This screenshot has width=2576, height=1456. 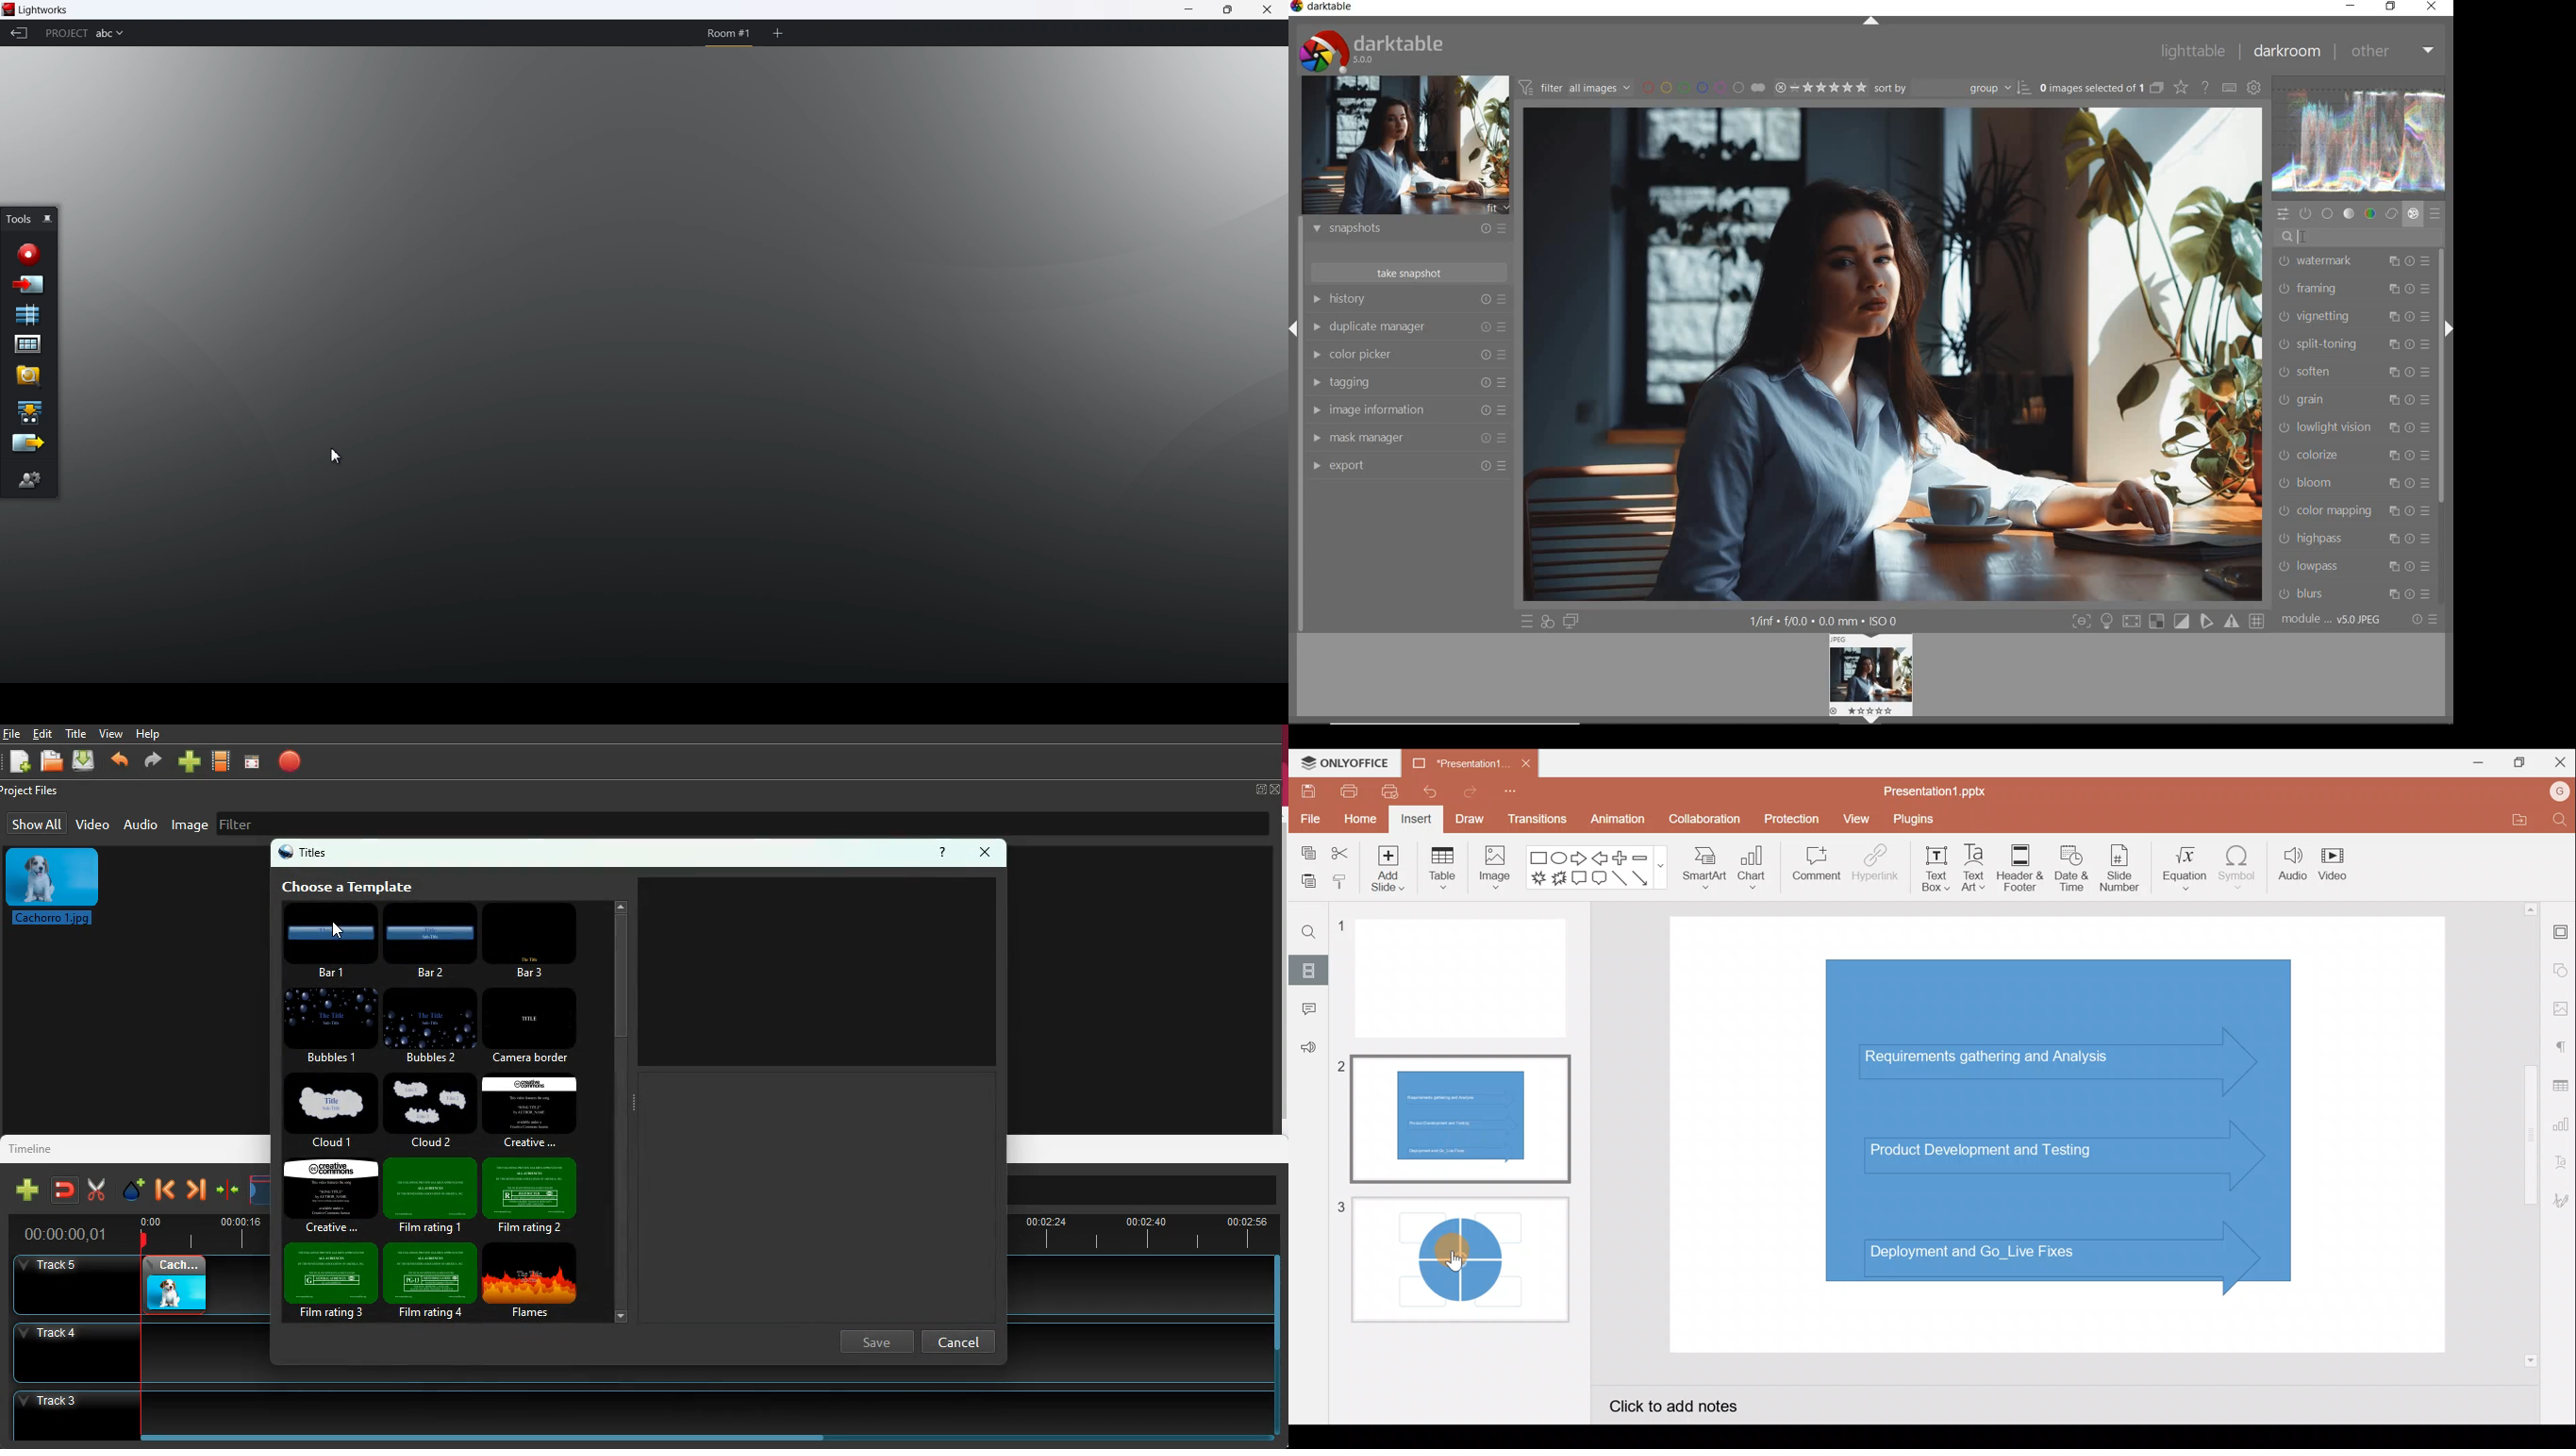 I want to click on show all, so click(x=37, y=824).